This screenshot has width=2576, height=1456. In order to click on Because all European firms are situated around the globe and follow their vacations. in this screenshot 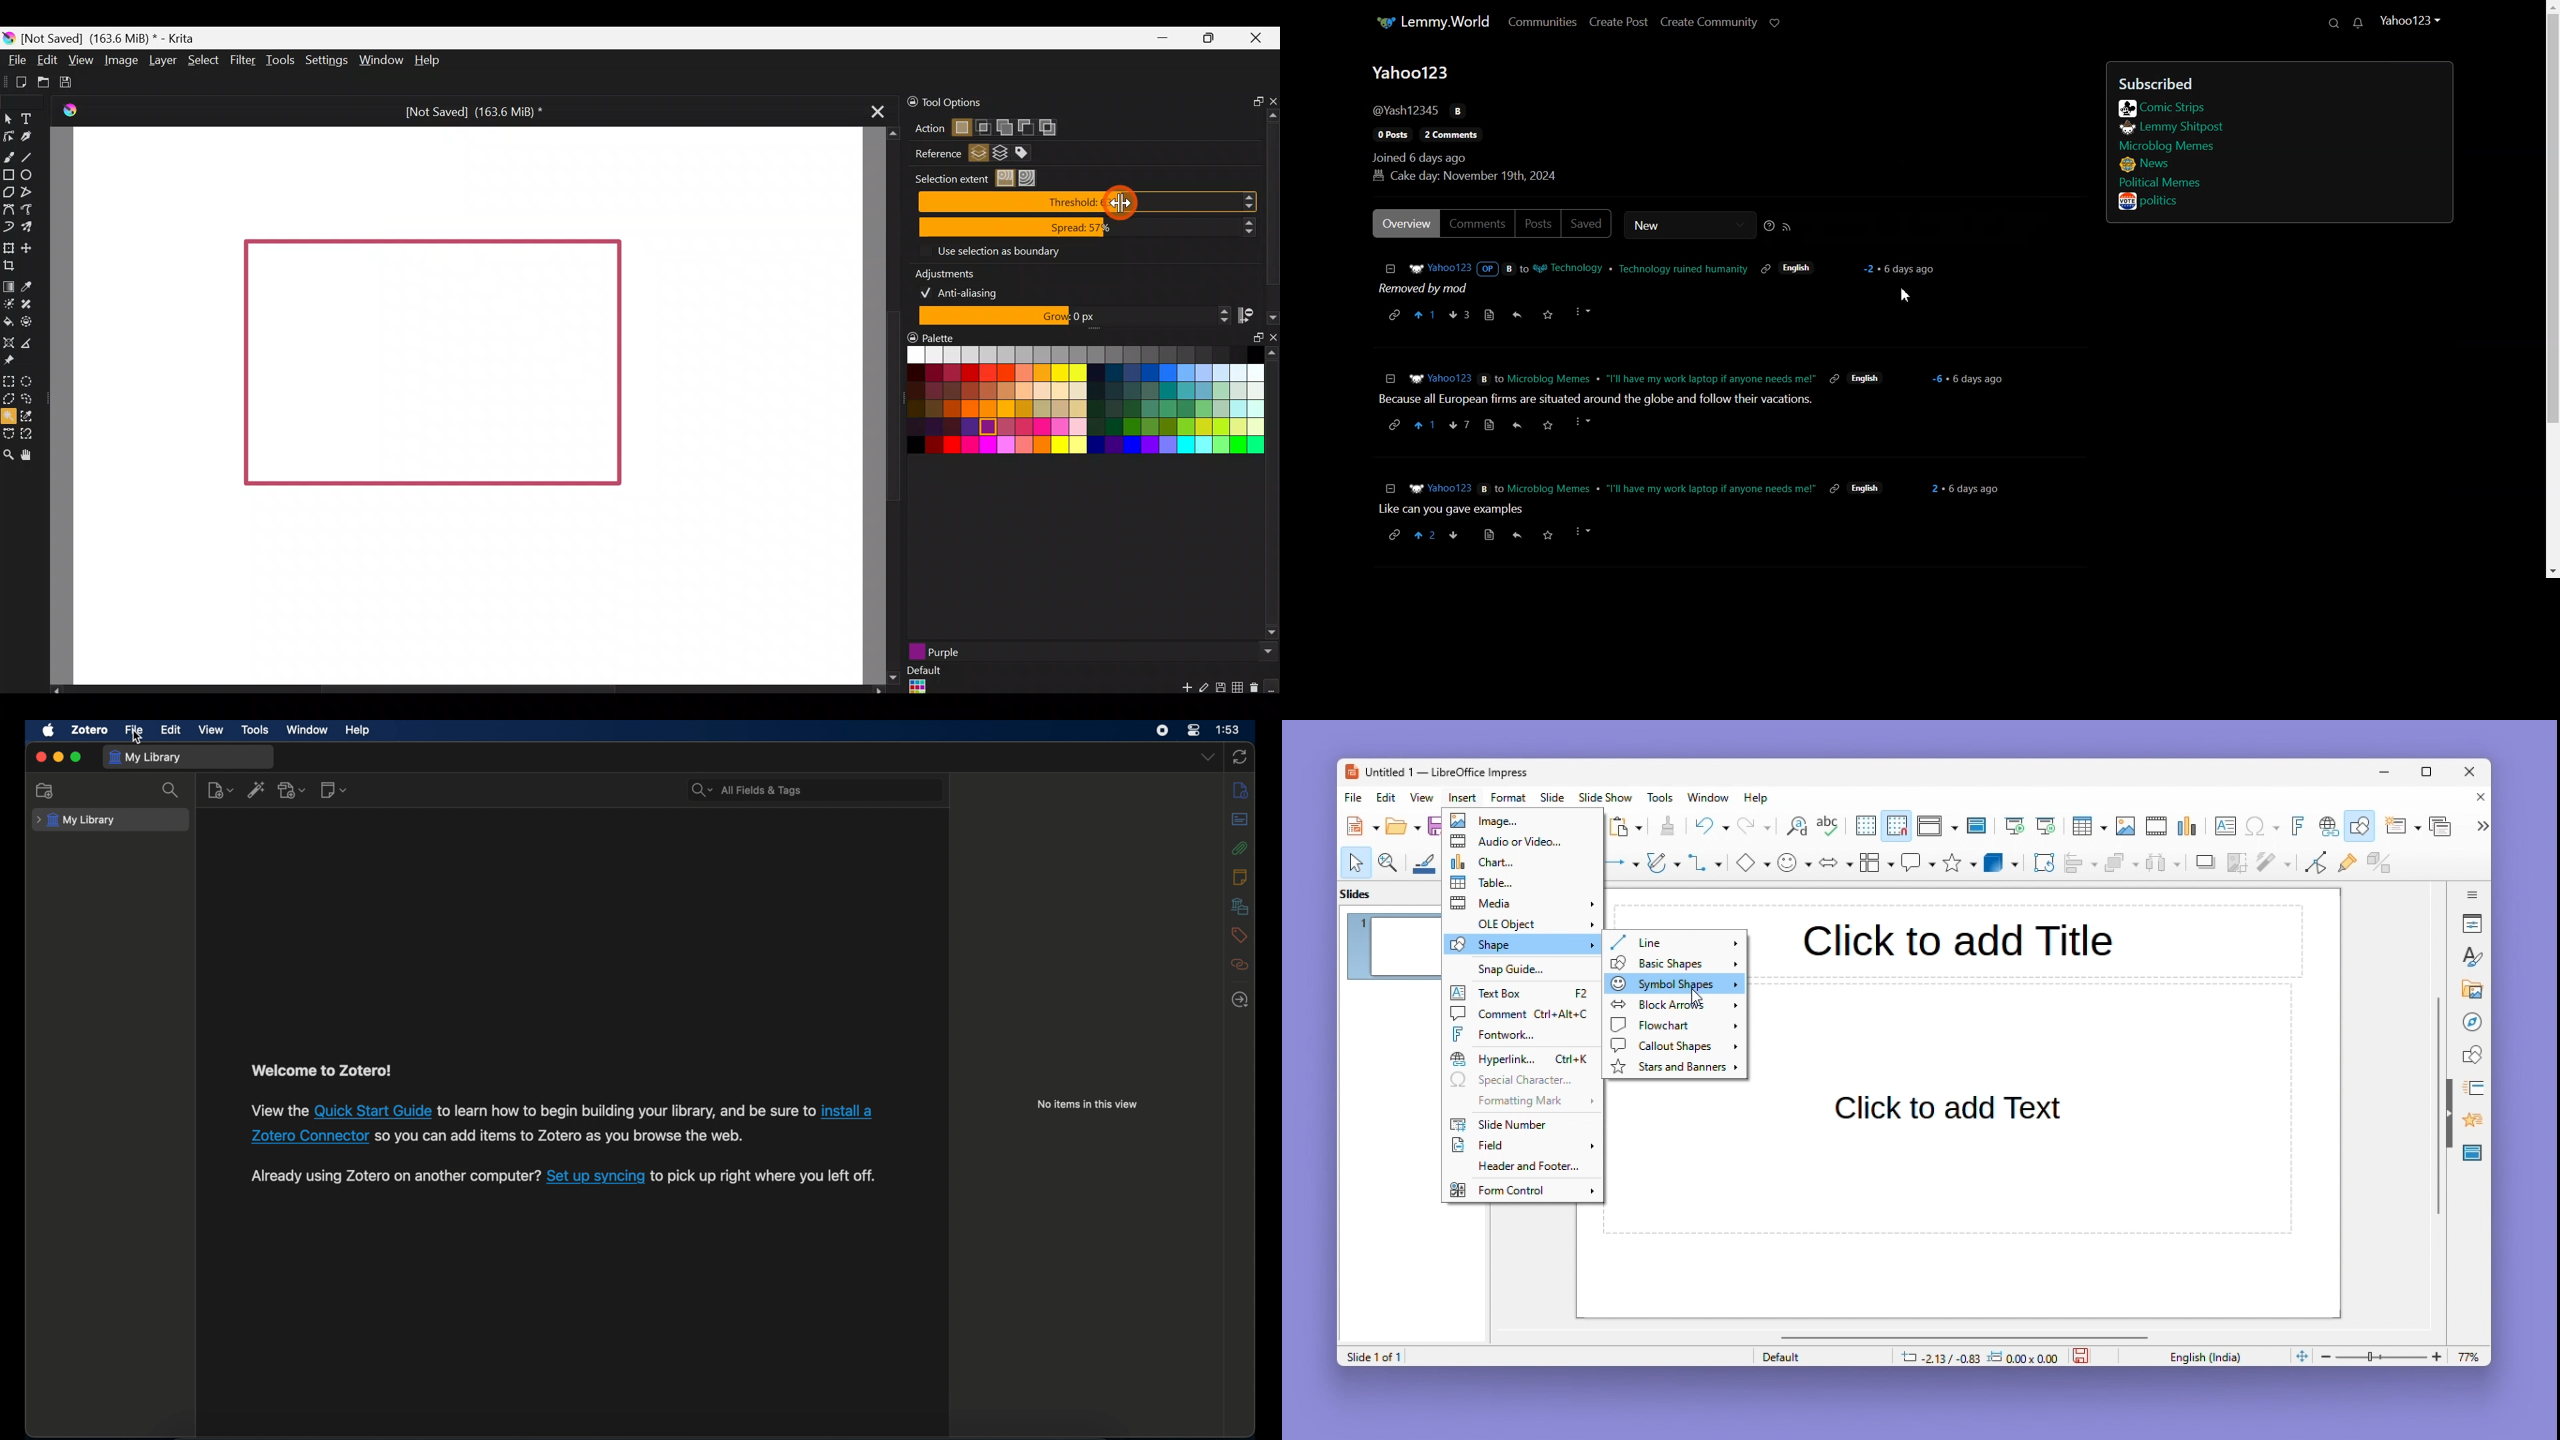, I will do `click(1596, 402)`.